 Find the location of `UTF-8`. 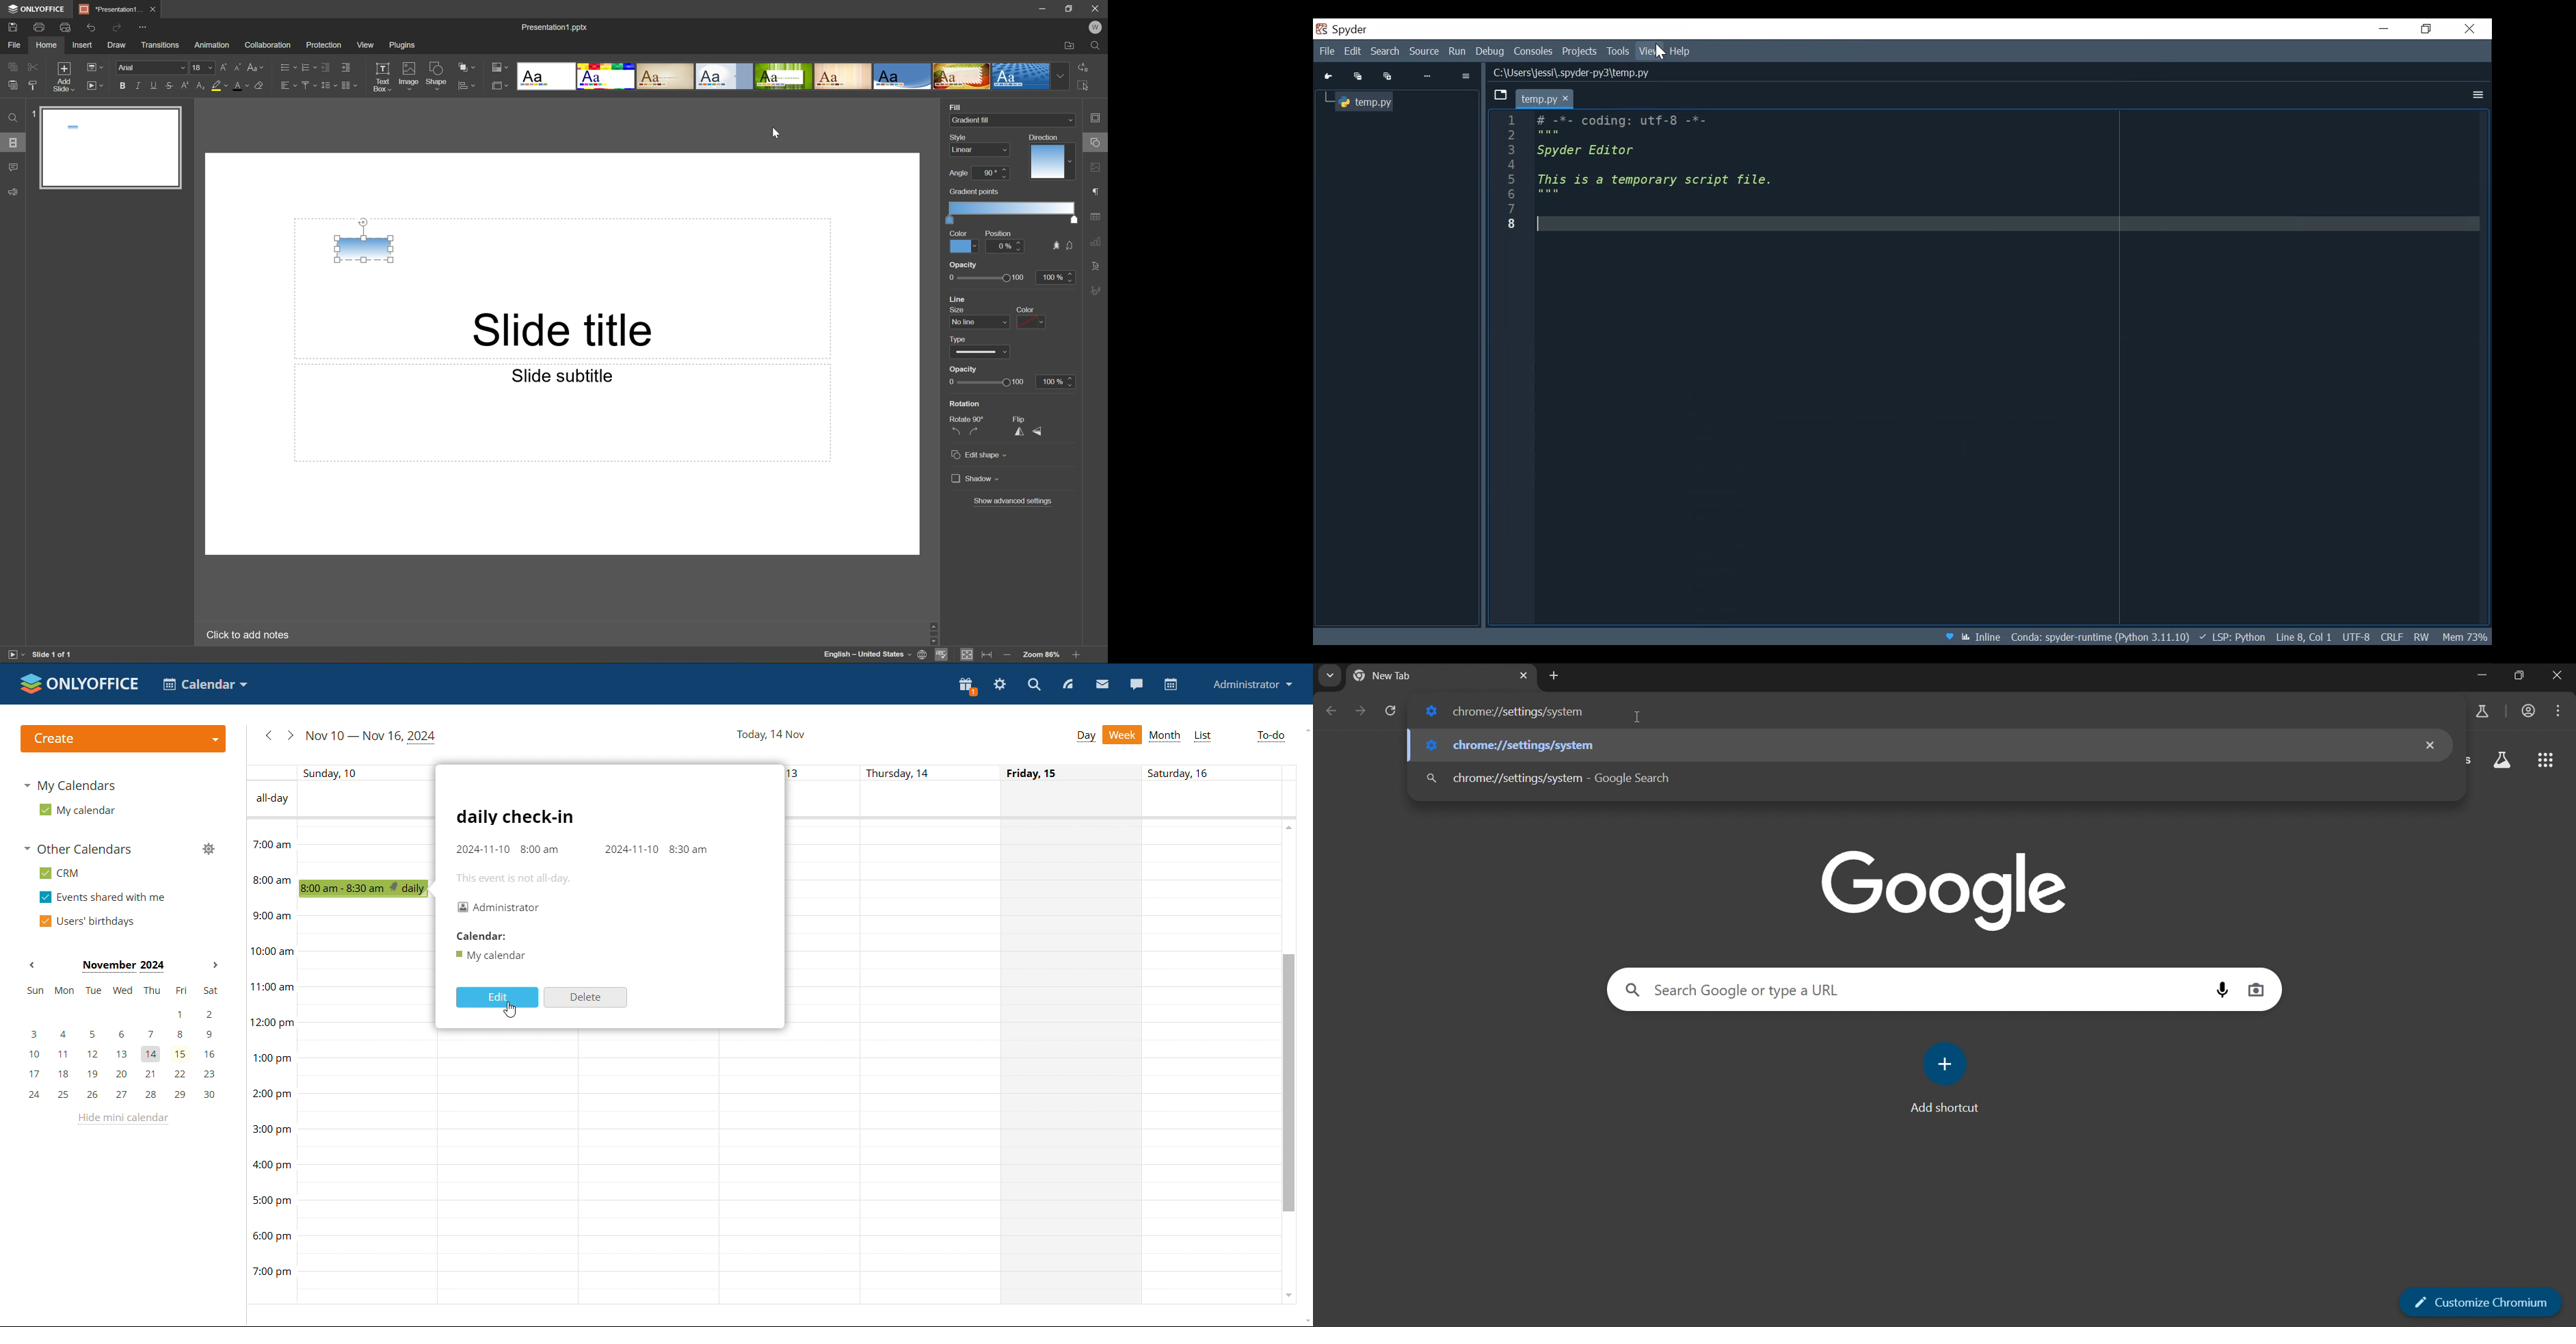

UTF-8 is located at coordinates (2357, 637).